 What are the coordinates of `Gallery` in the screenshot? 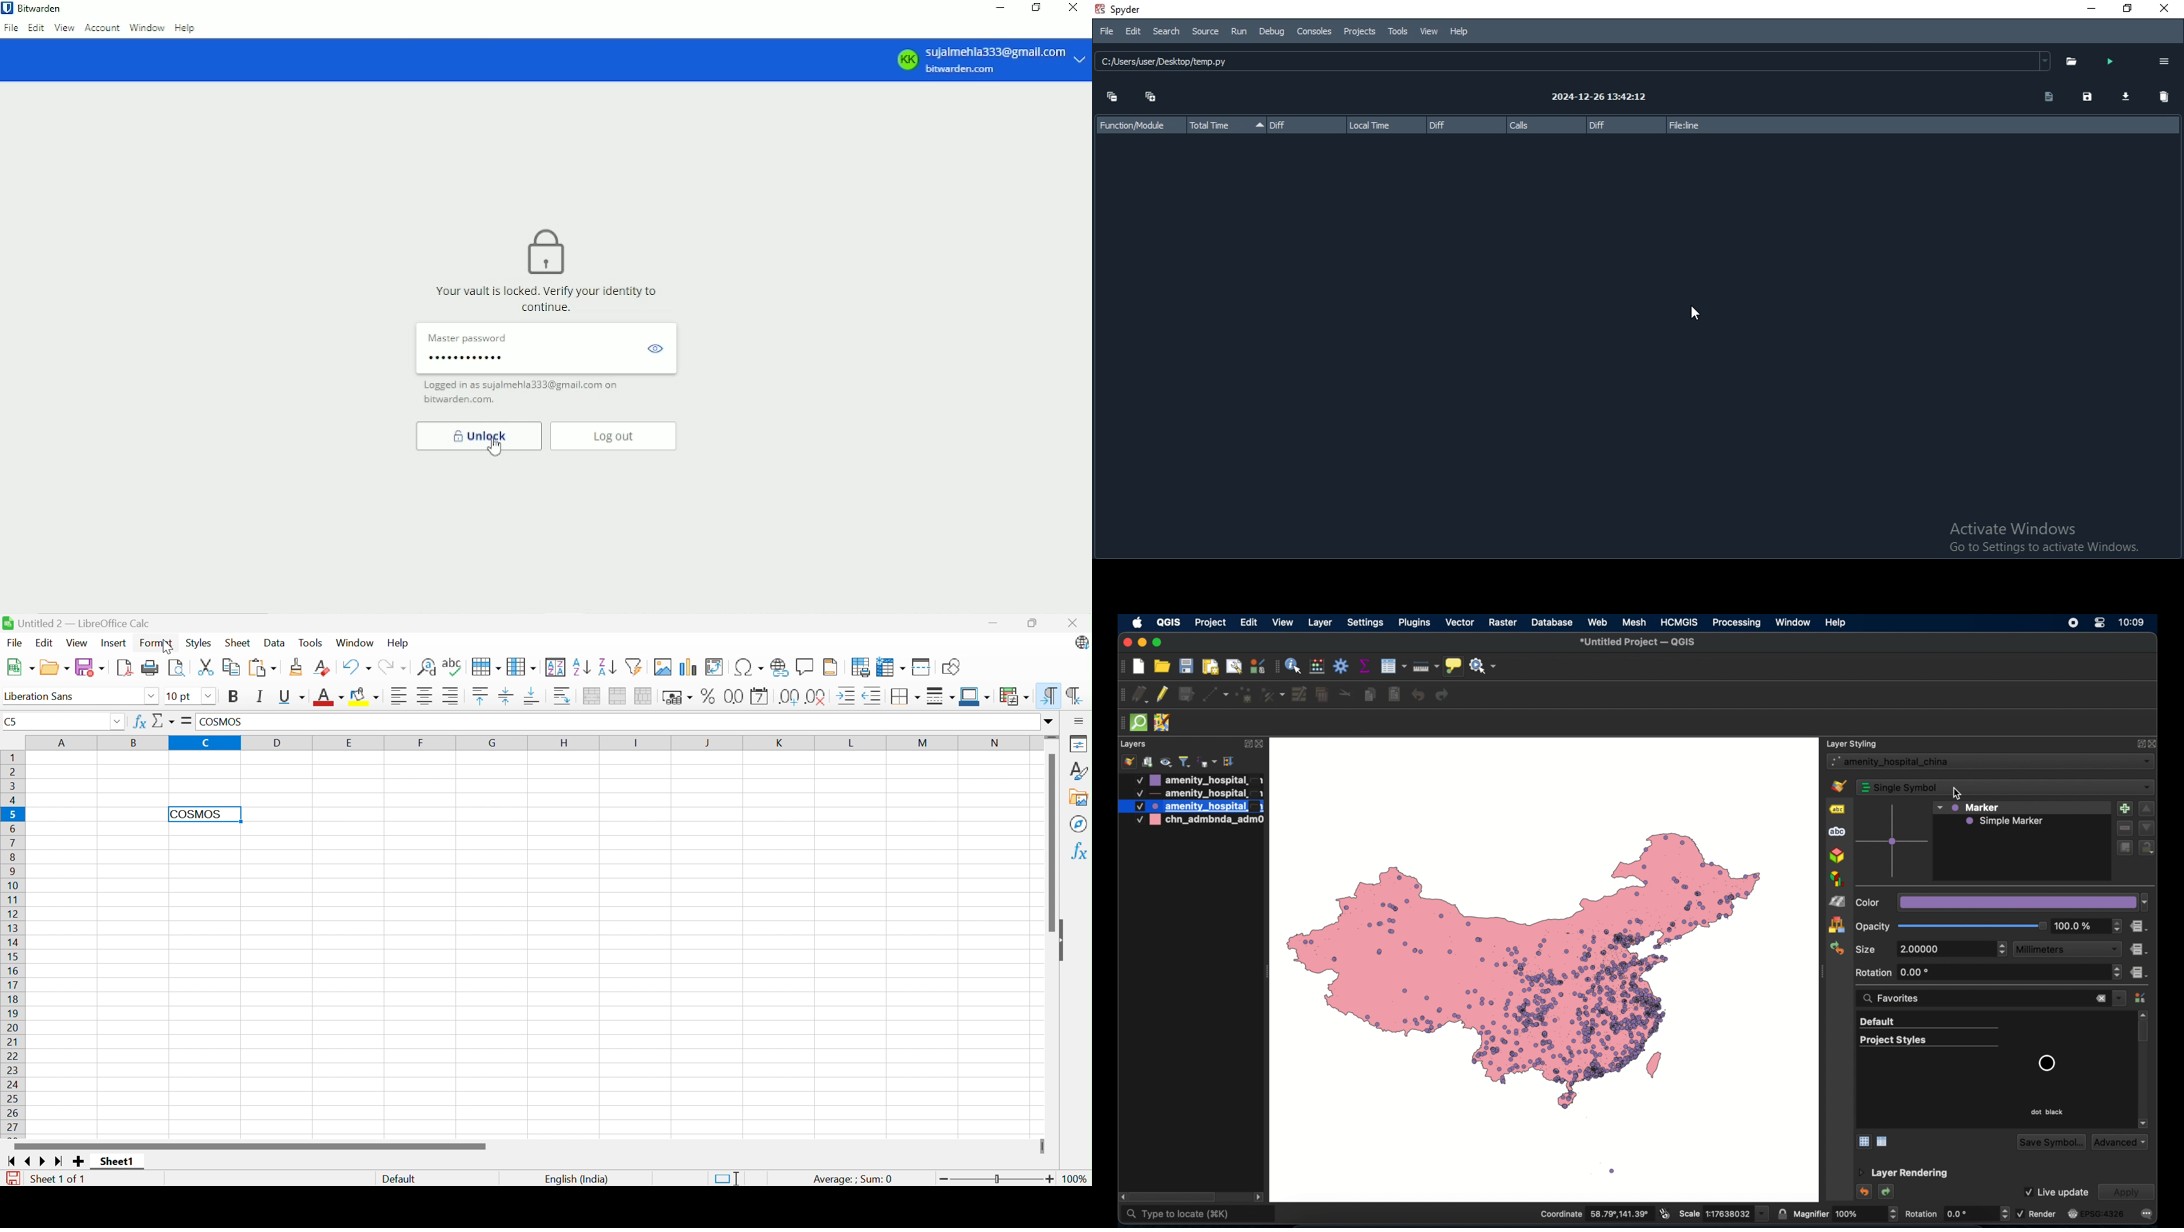 It's located at (1079, 798).